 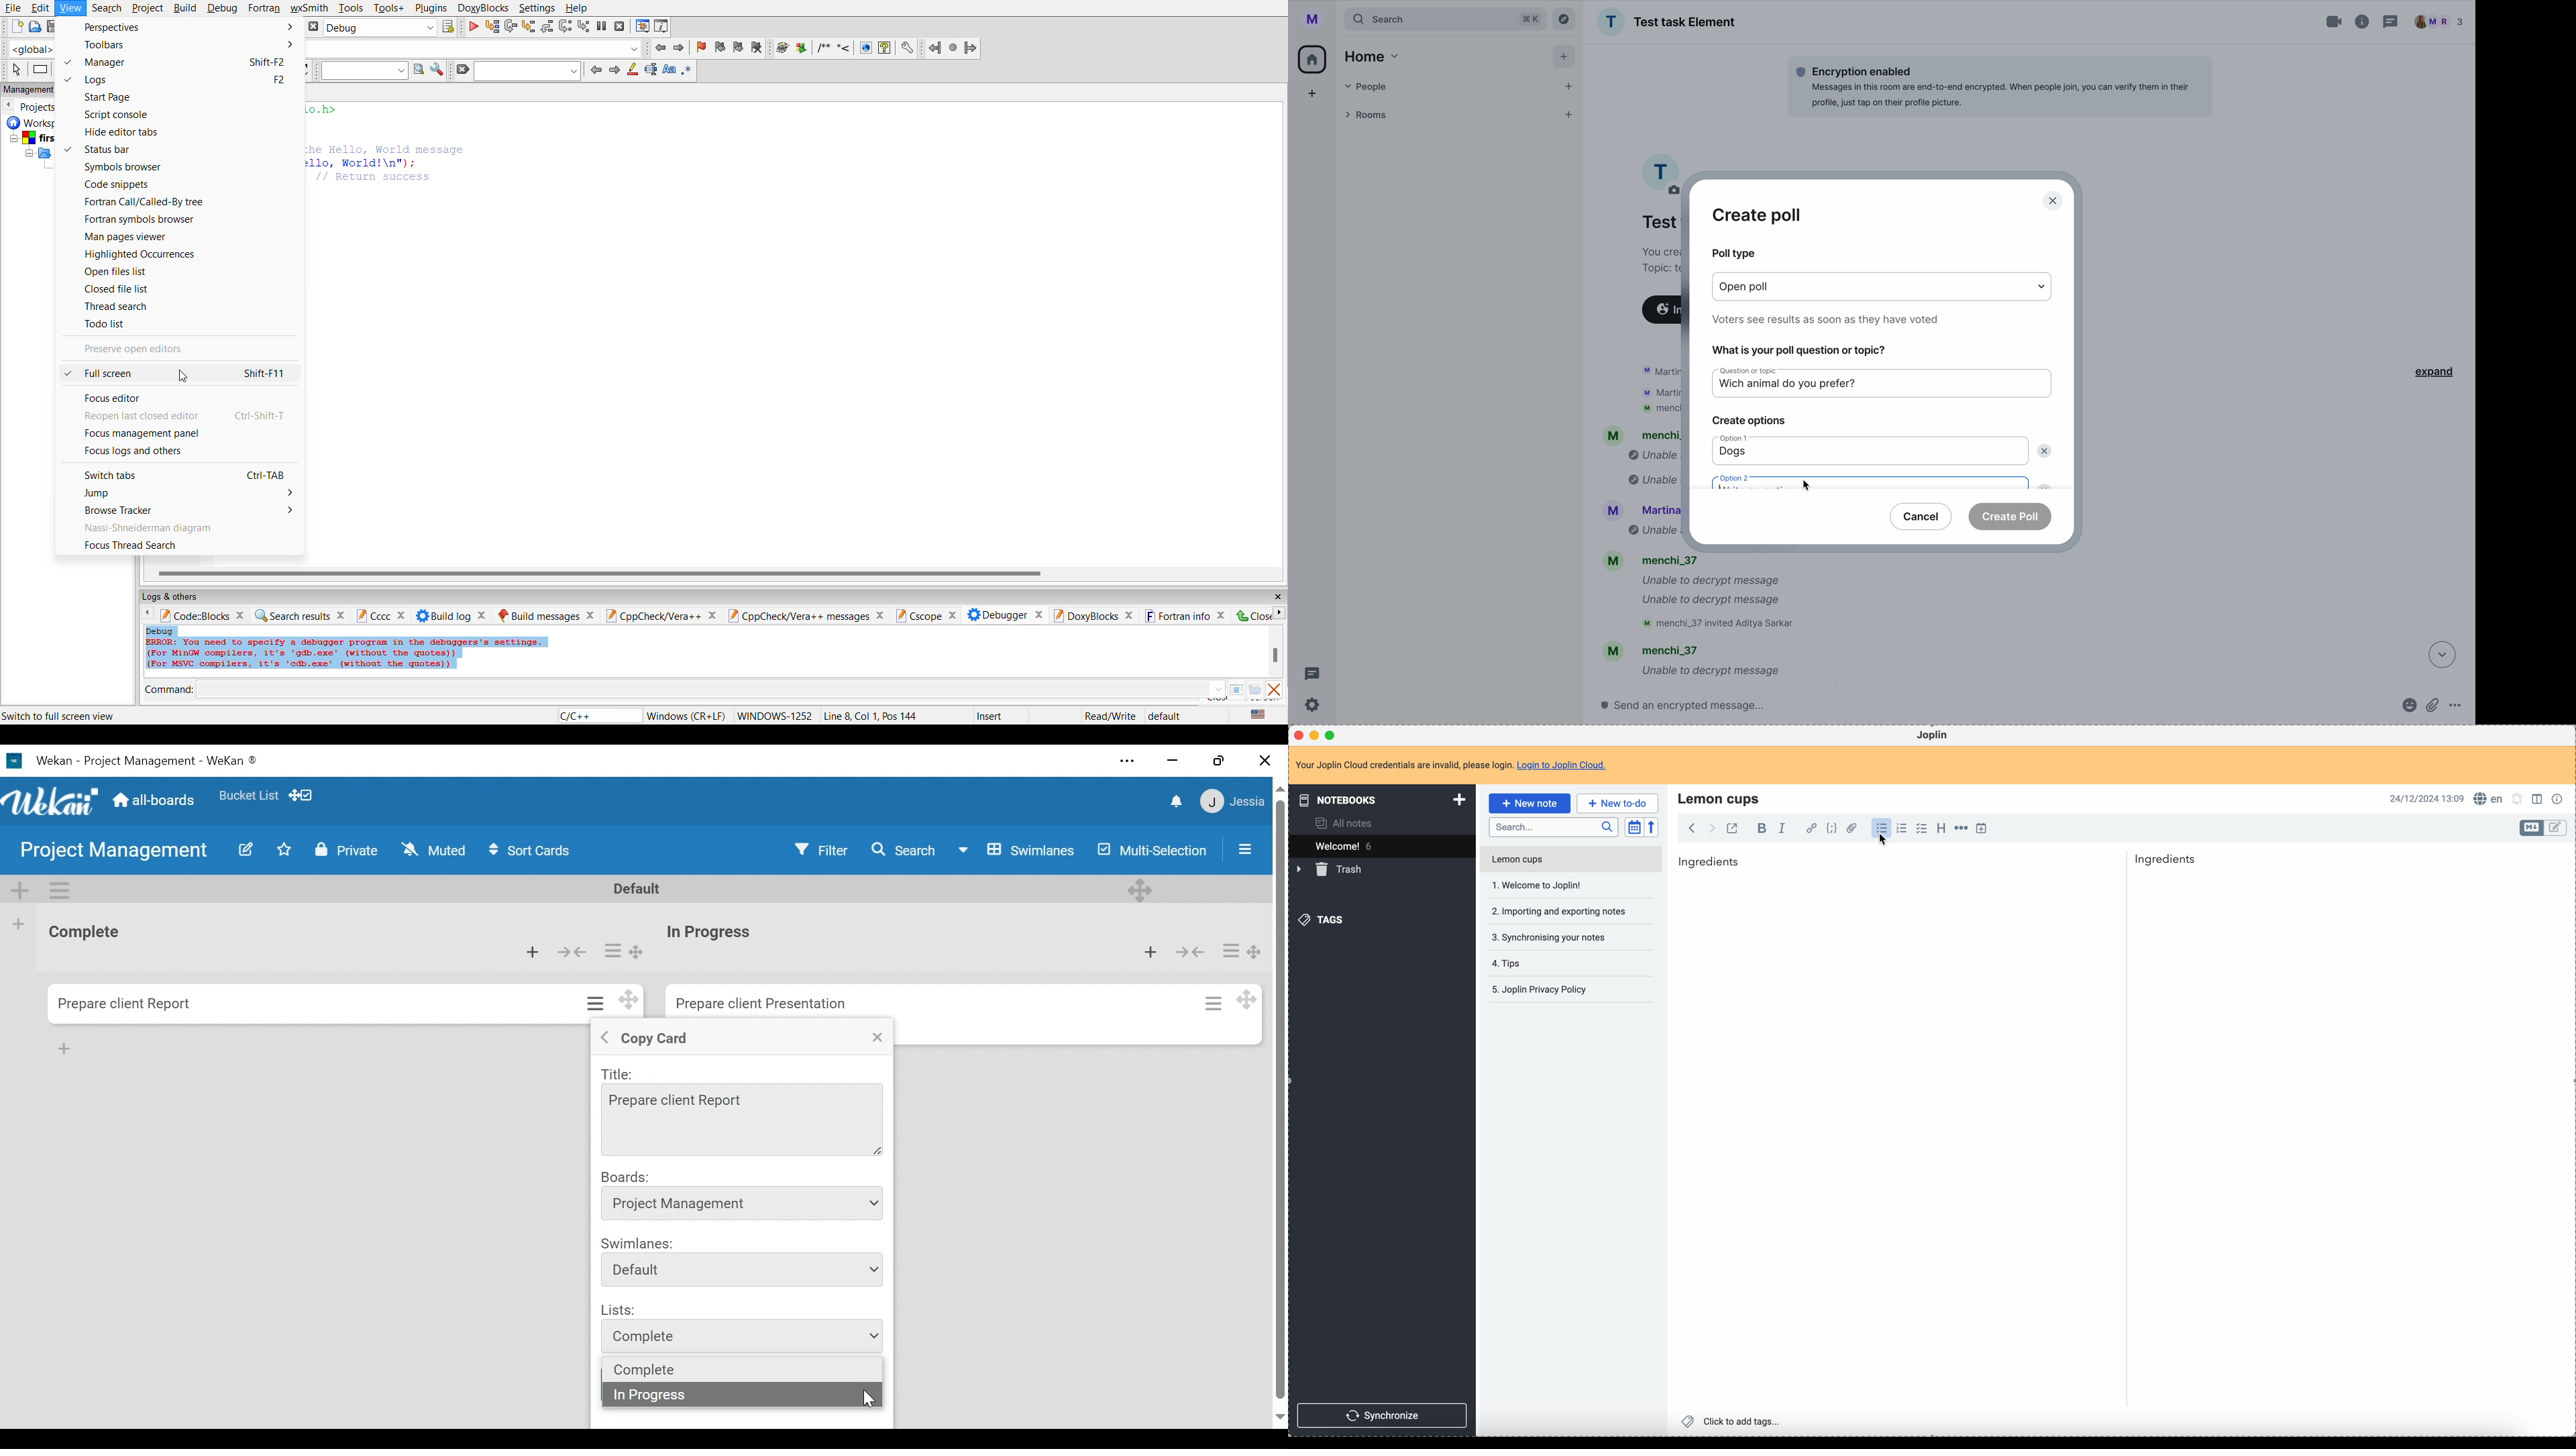 I want to click on threads, so click(x=2389, y=23).